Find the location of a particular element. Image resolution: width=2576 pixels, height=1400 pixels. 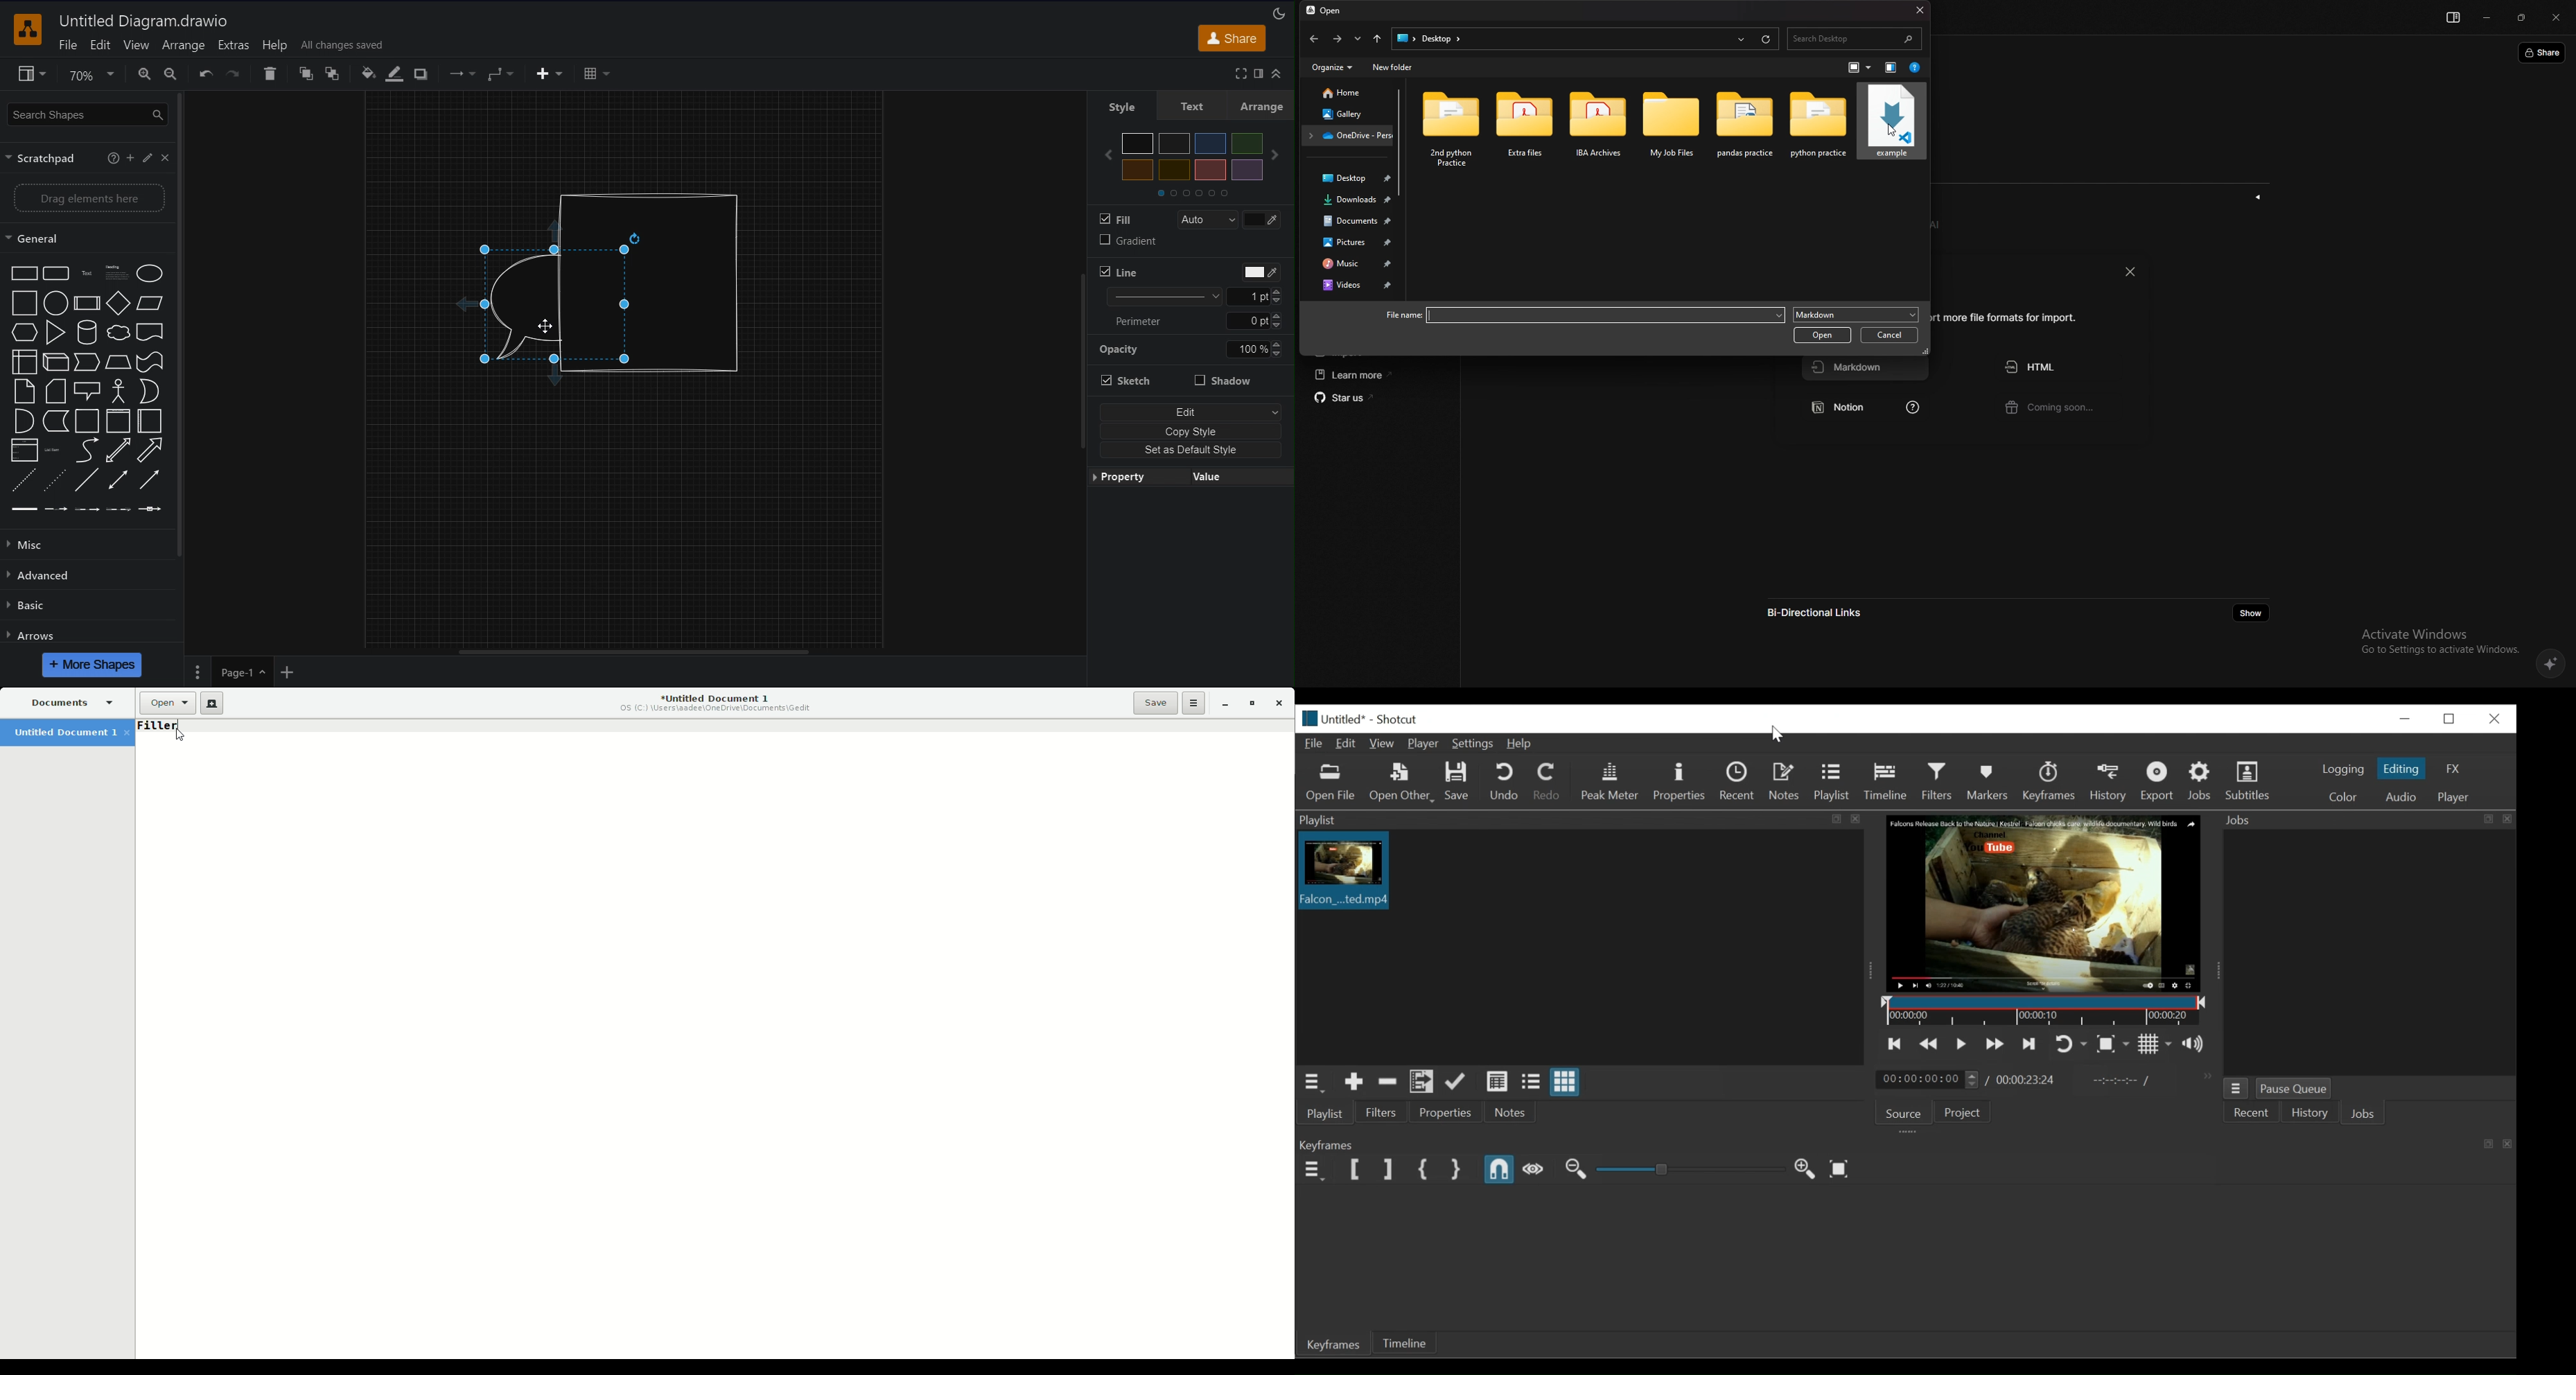

Connection is located at coordinates (462, 73).